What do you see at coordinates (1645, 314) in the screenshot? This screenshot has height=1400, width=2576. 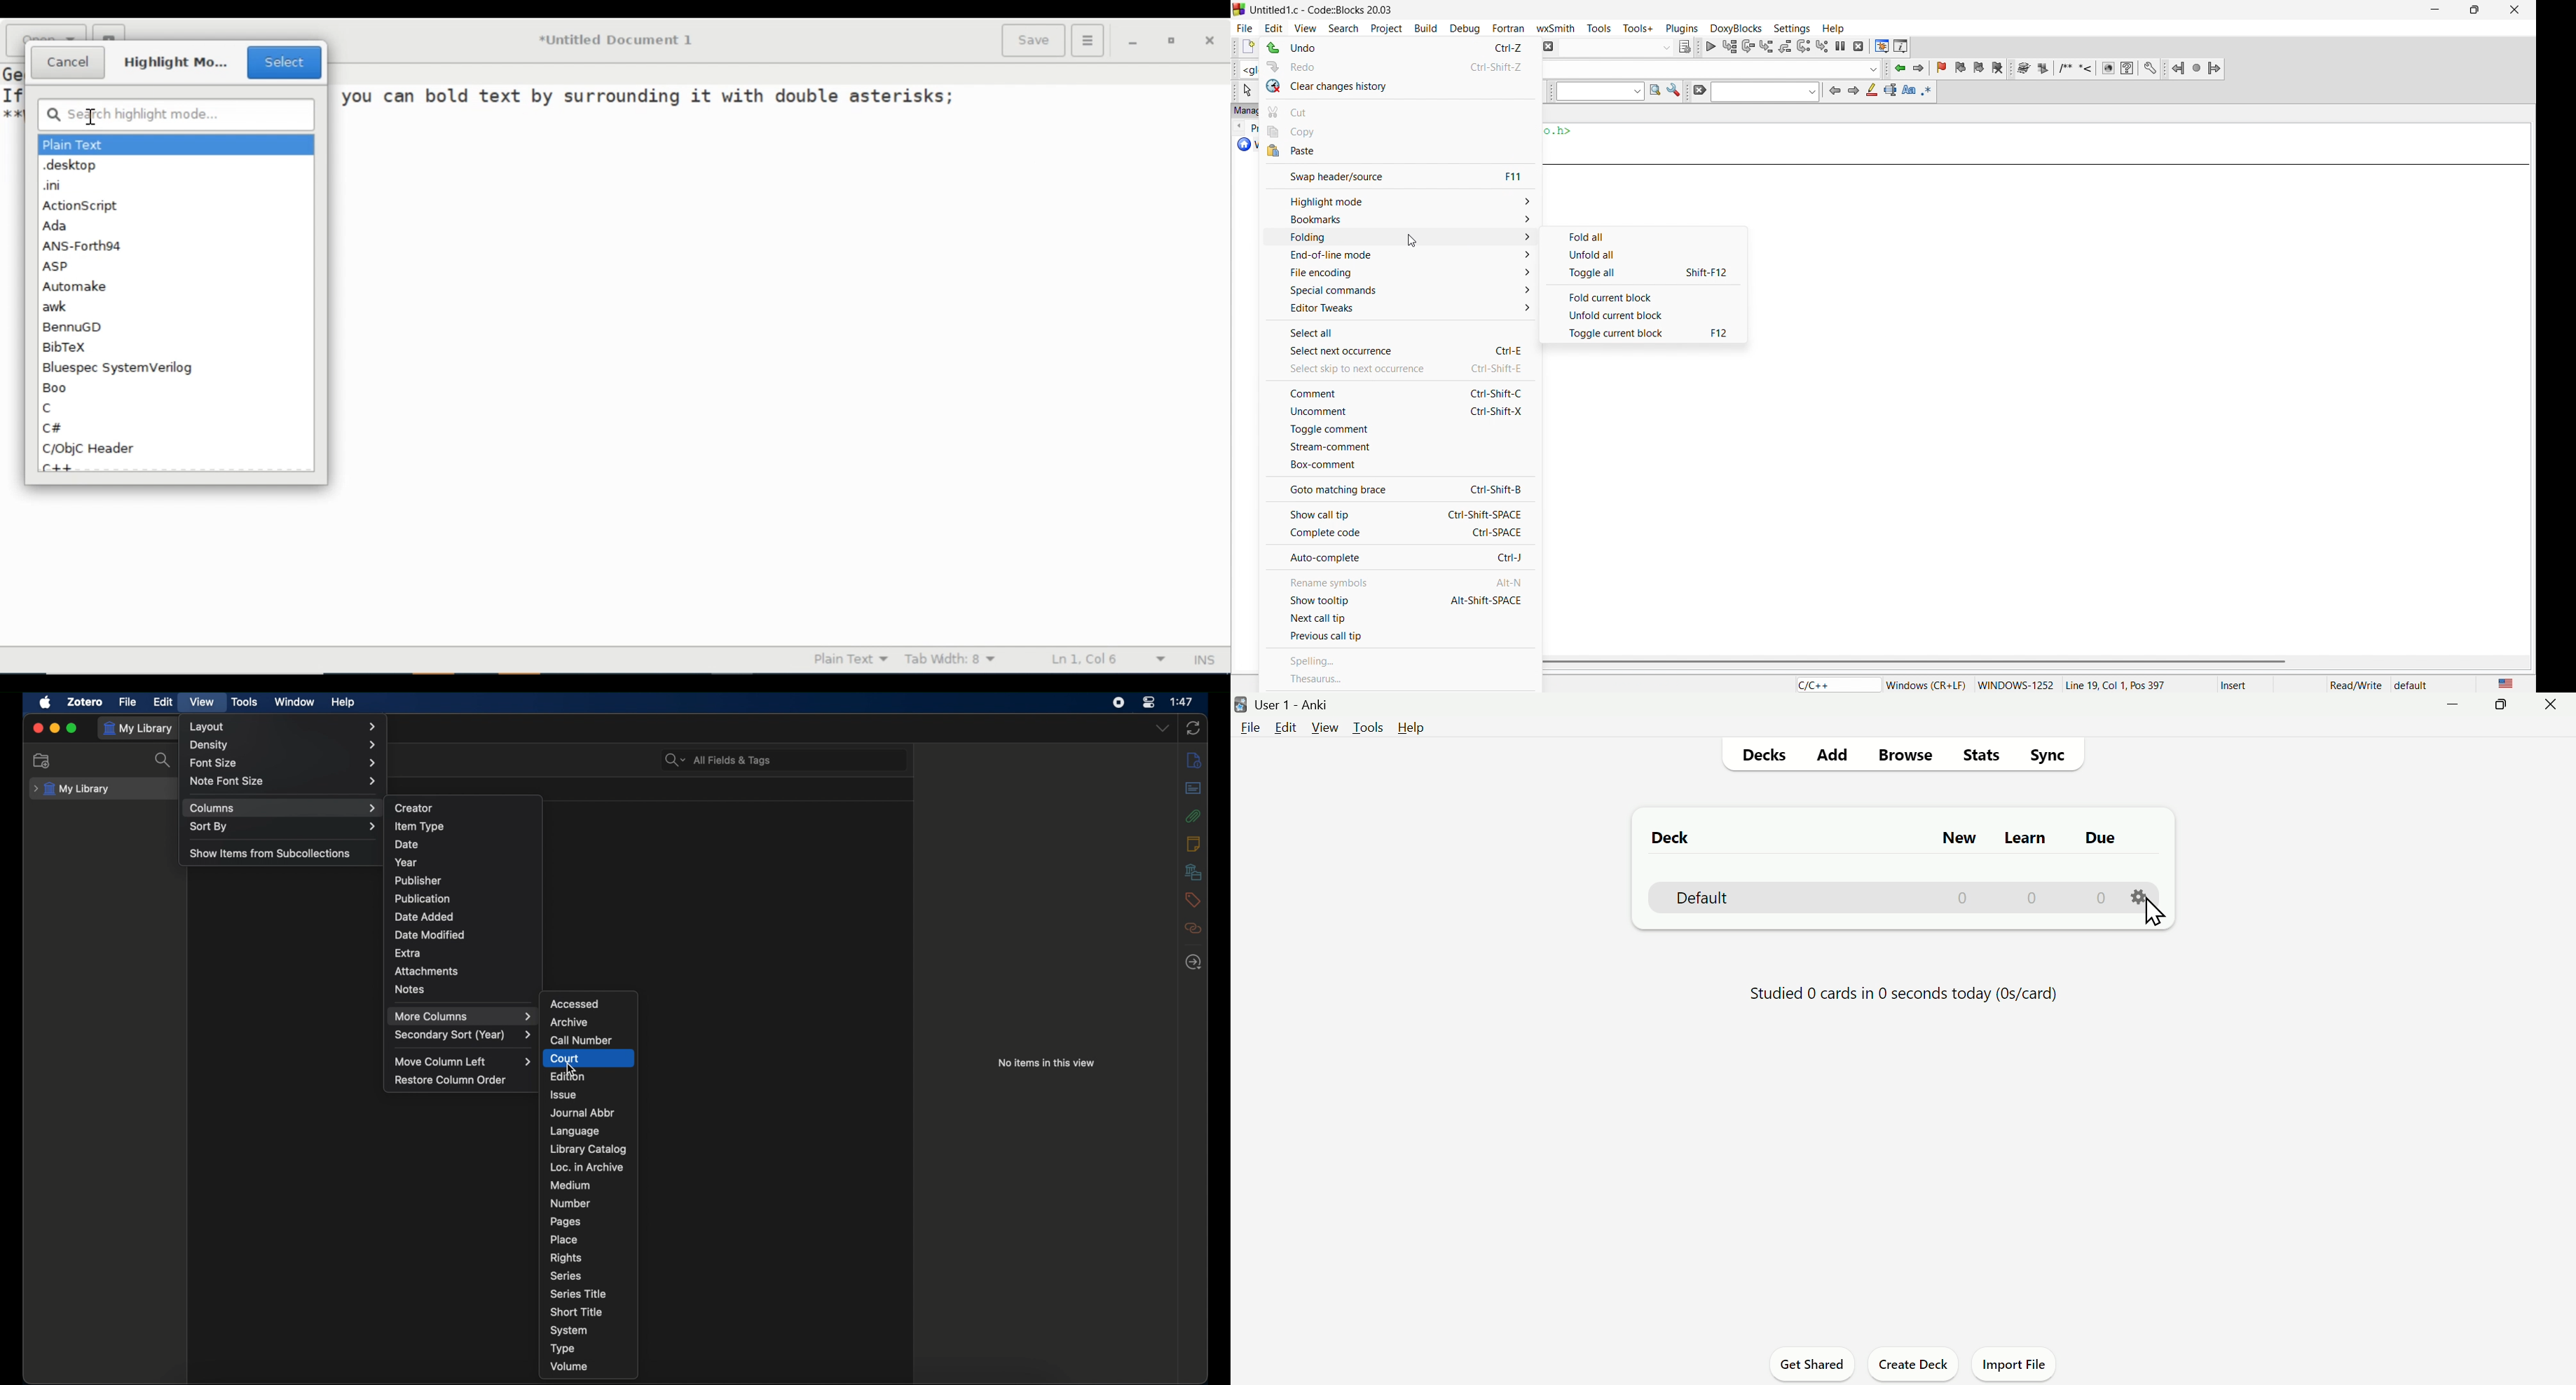 I see `unfold current block` at bounding box center [1645, 314].